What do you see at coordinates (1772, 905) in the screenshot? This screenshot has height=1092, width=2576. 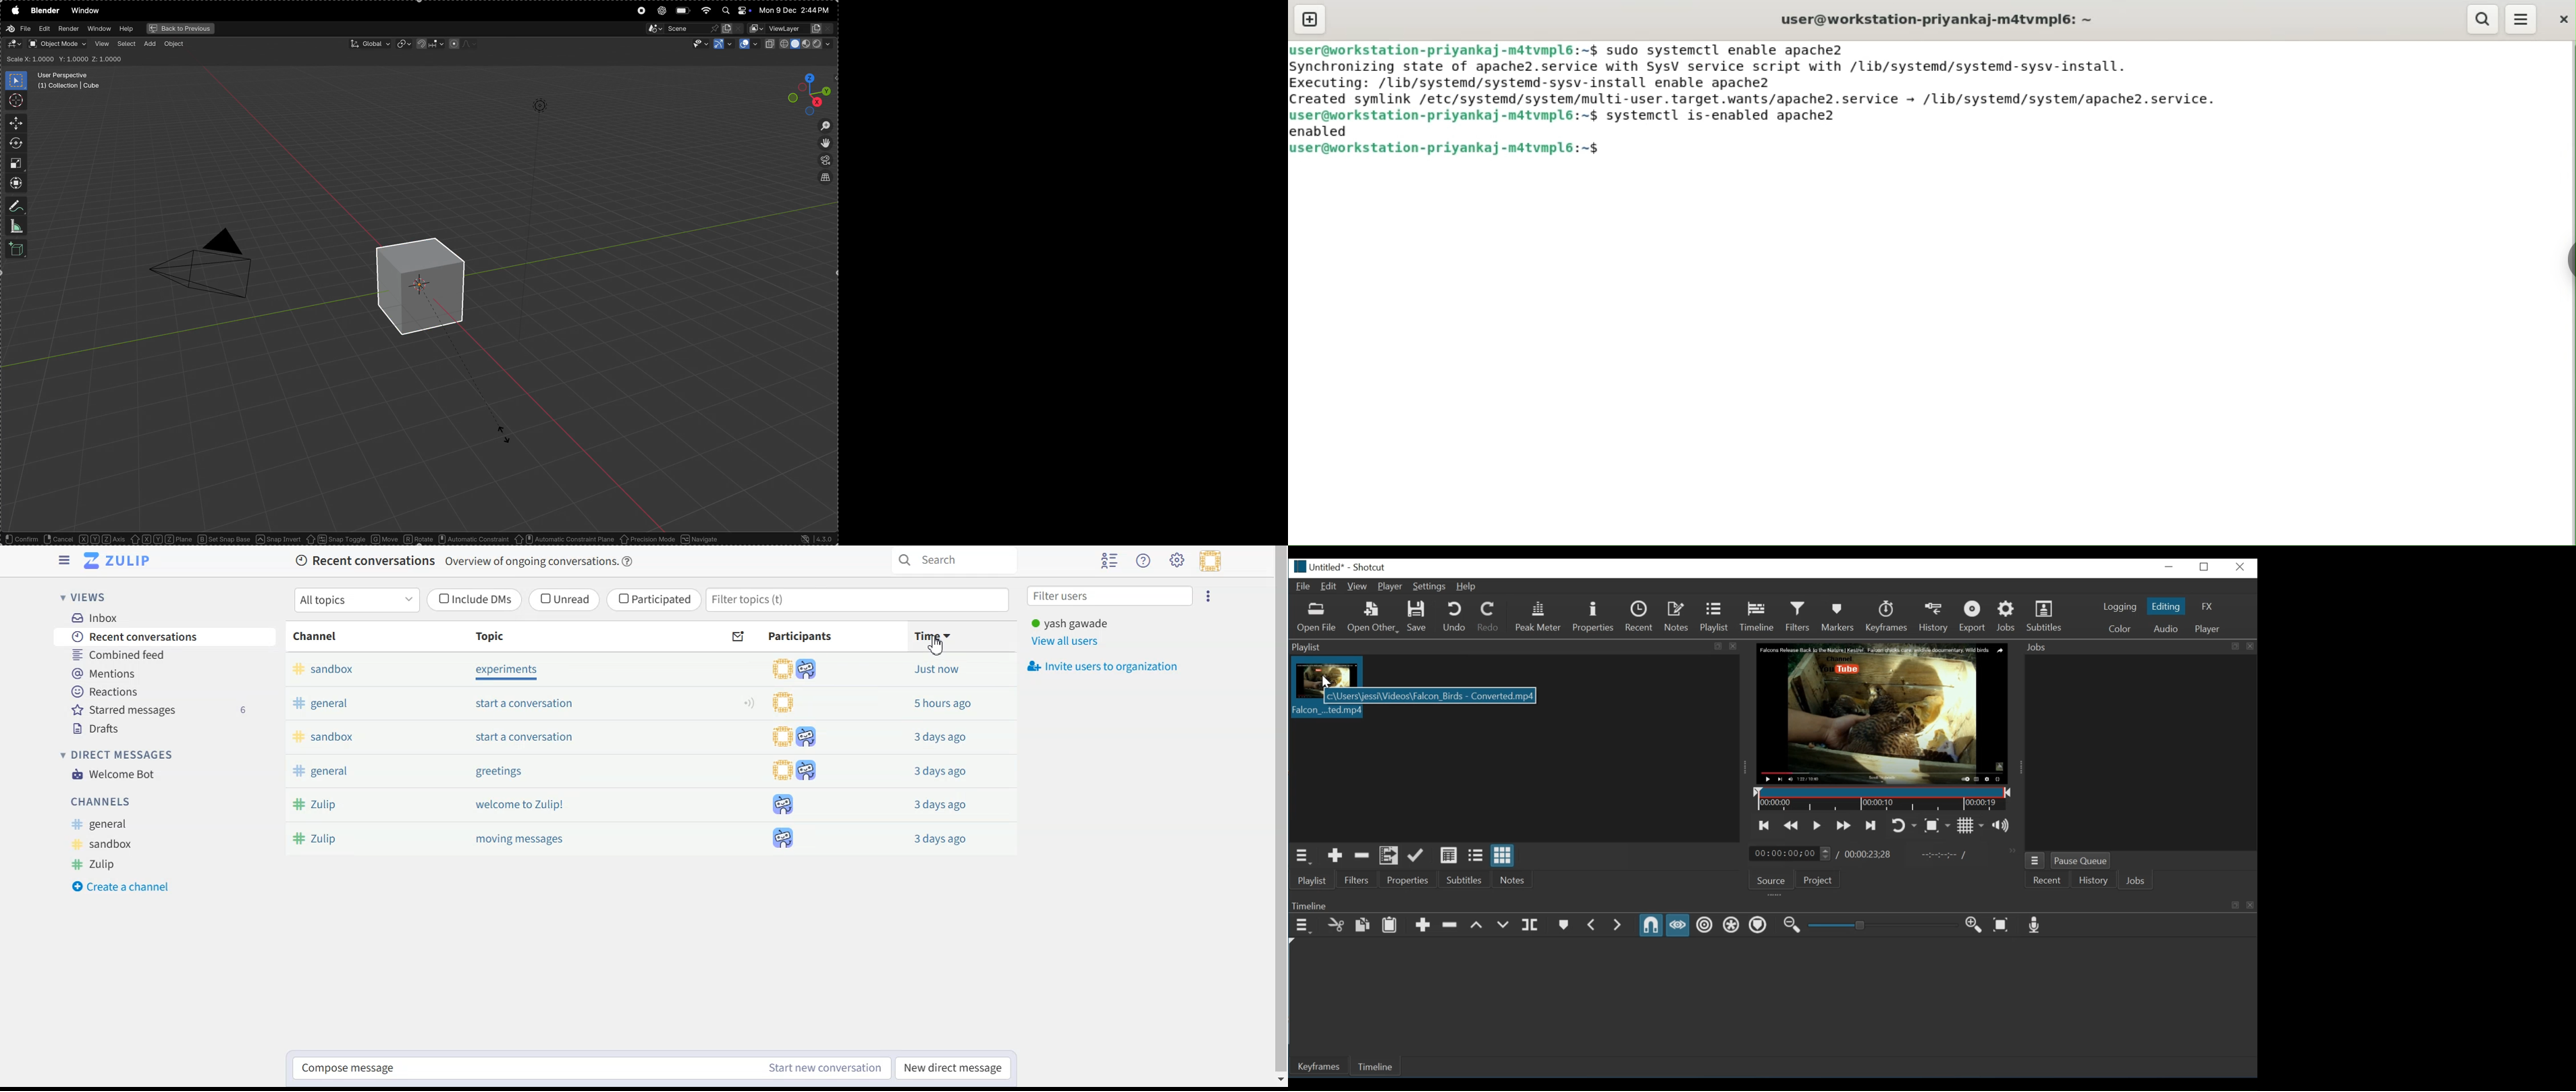 I see `Timeline Panel` at bounding box center [1772, 905].